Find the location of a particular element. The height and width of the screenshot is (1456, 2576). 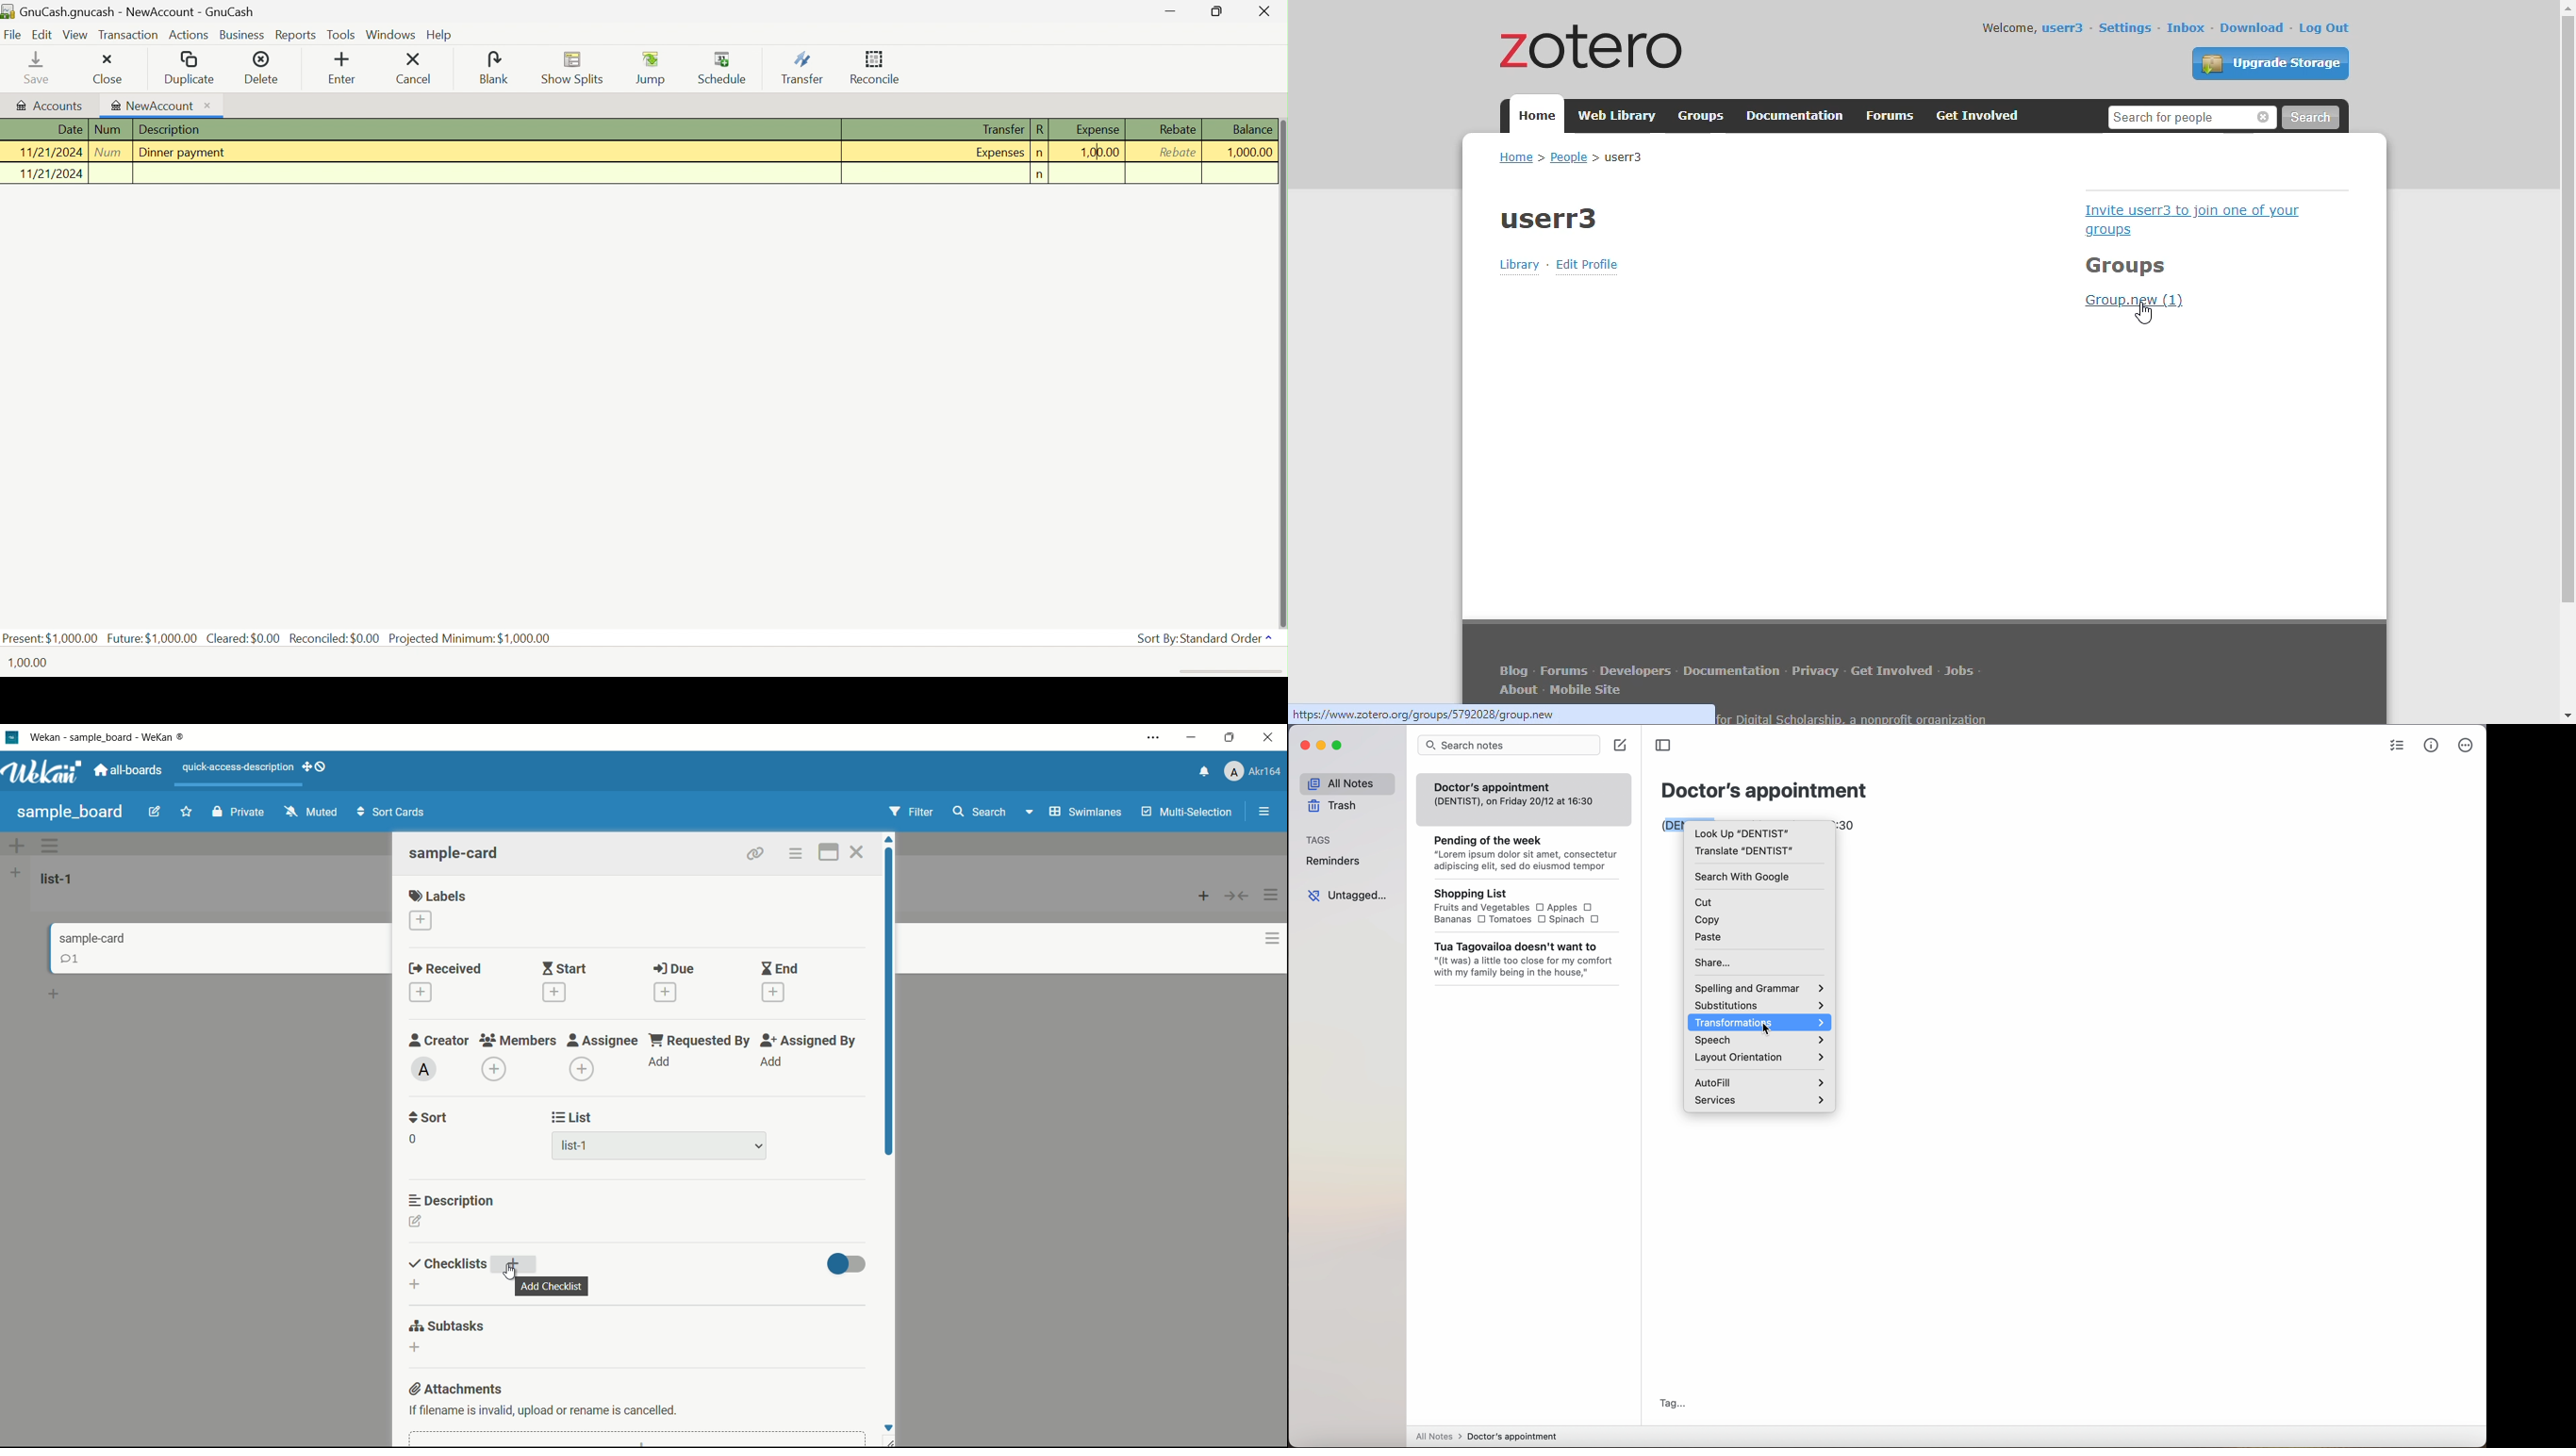

requested by is located at coordinates (701, 1040).